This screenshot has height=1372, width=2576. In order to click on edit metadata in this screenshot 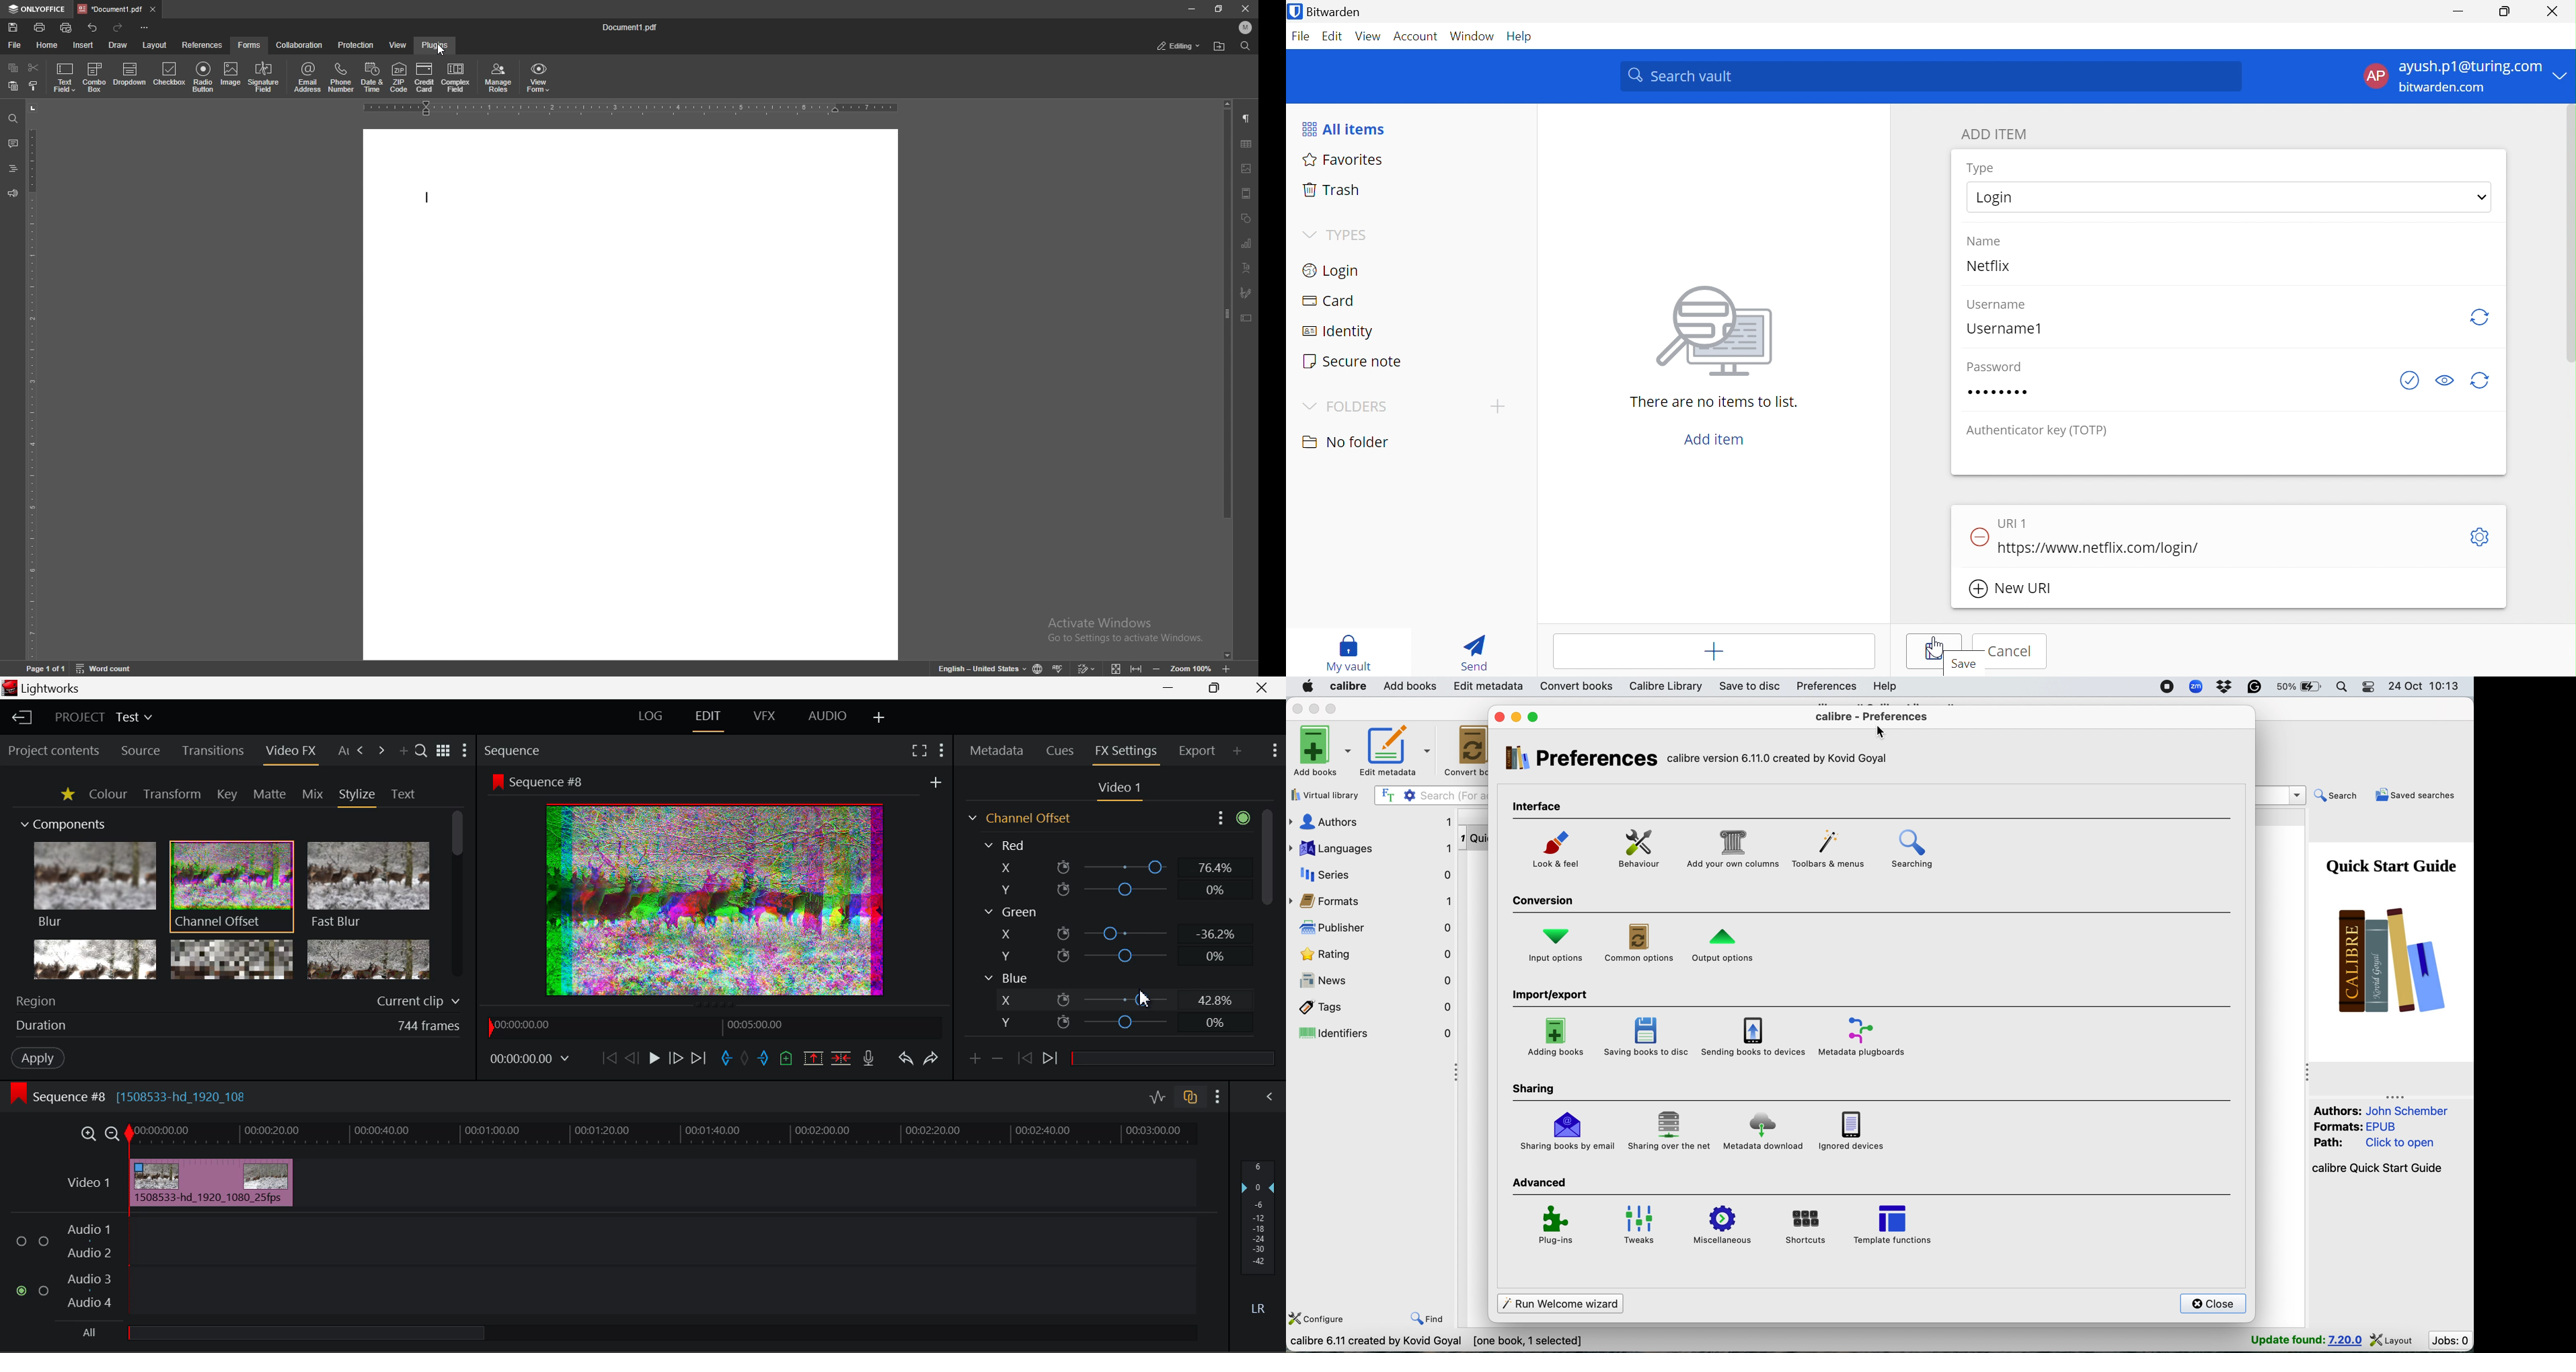, I will do `click(1395, 752)`.